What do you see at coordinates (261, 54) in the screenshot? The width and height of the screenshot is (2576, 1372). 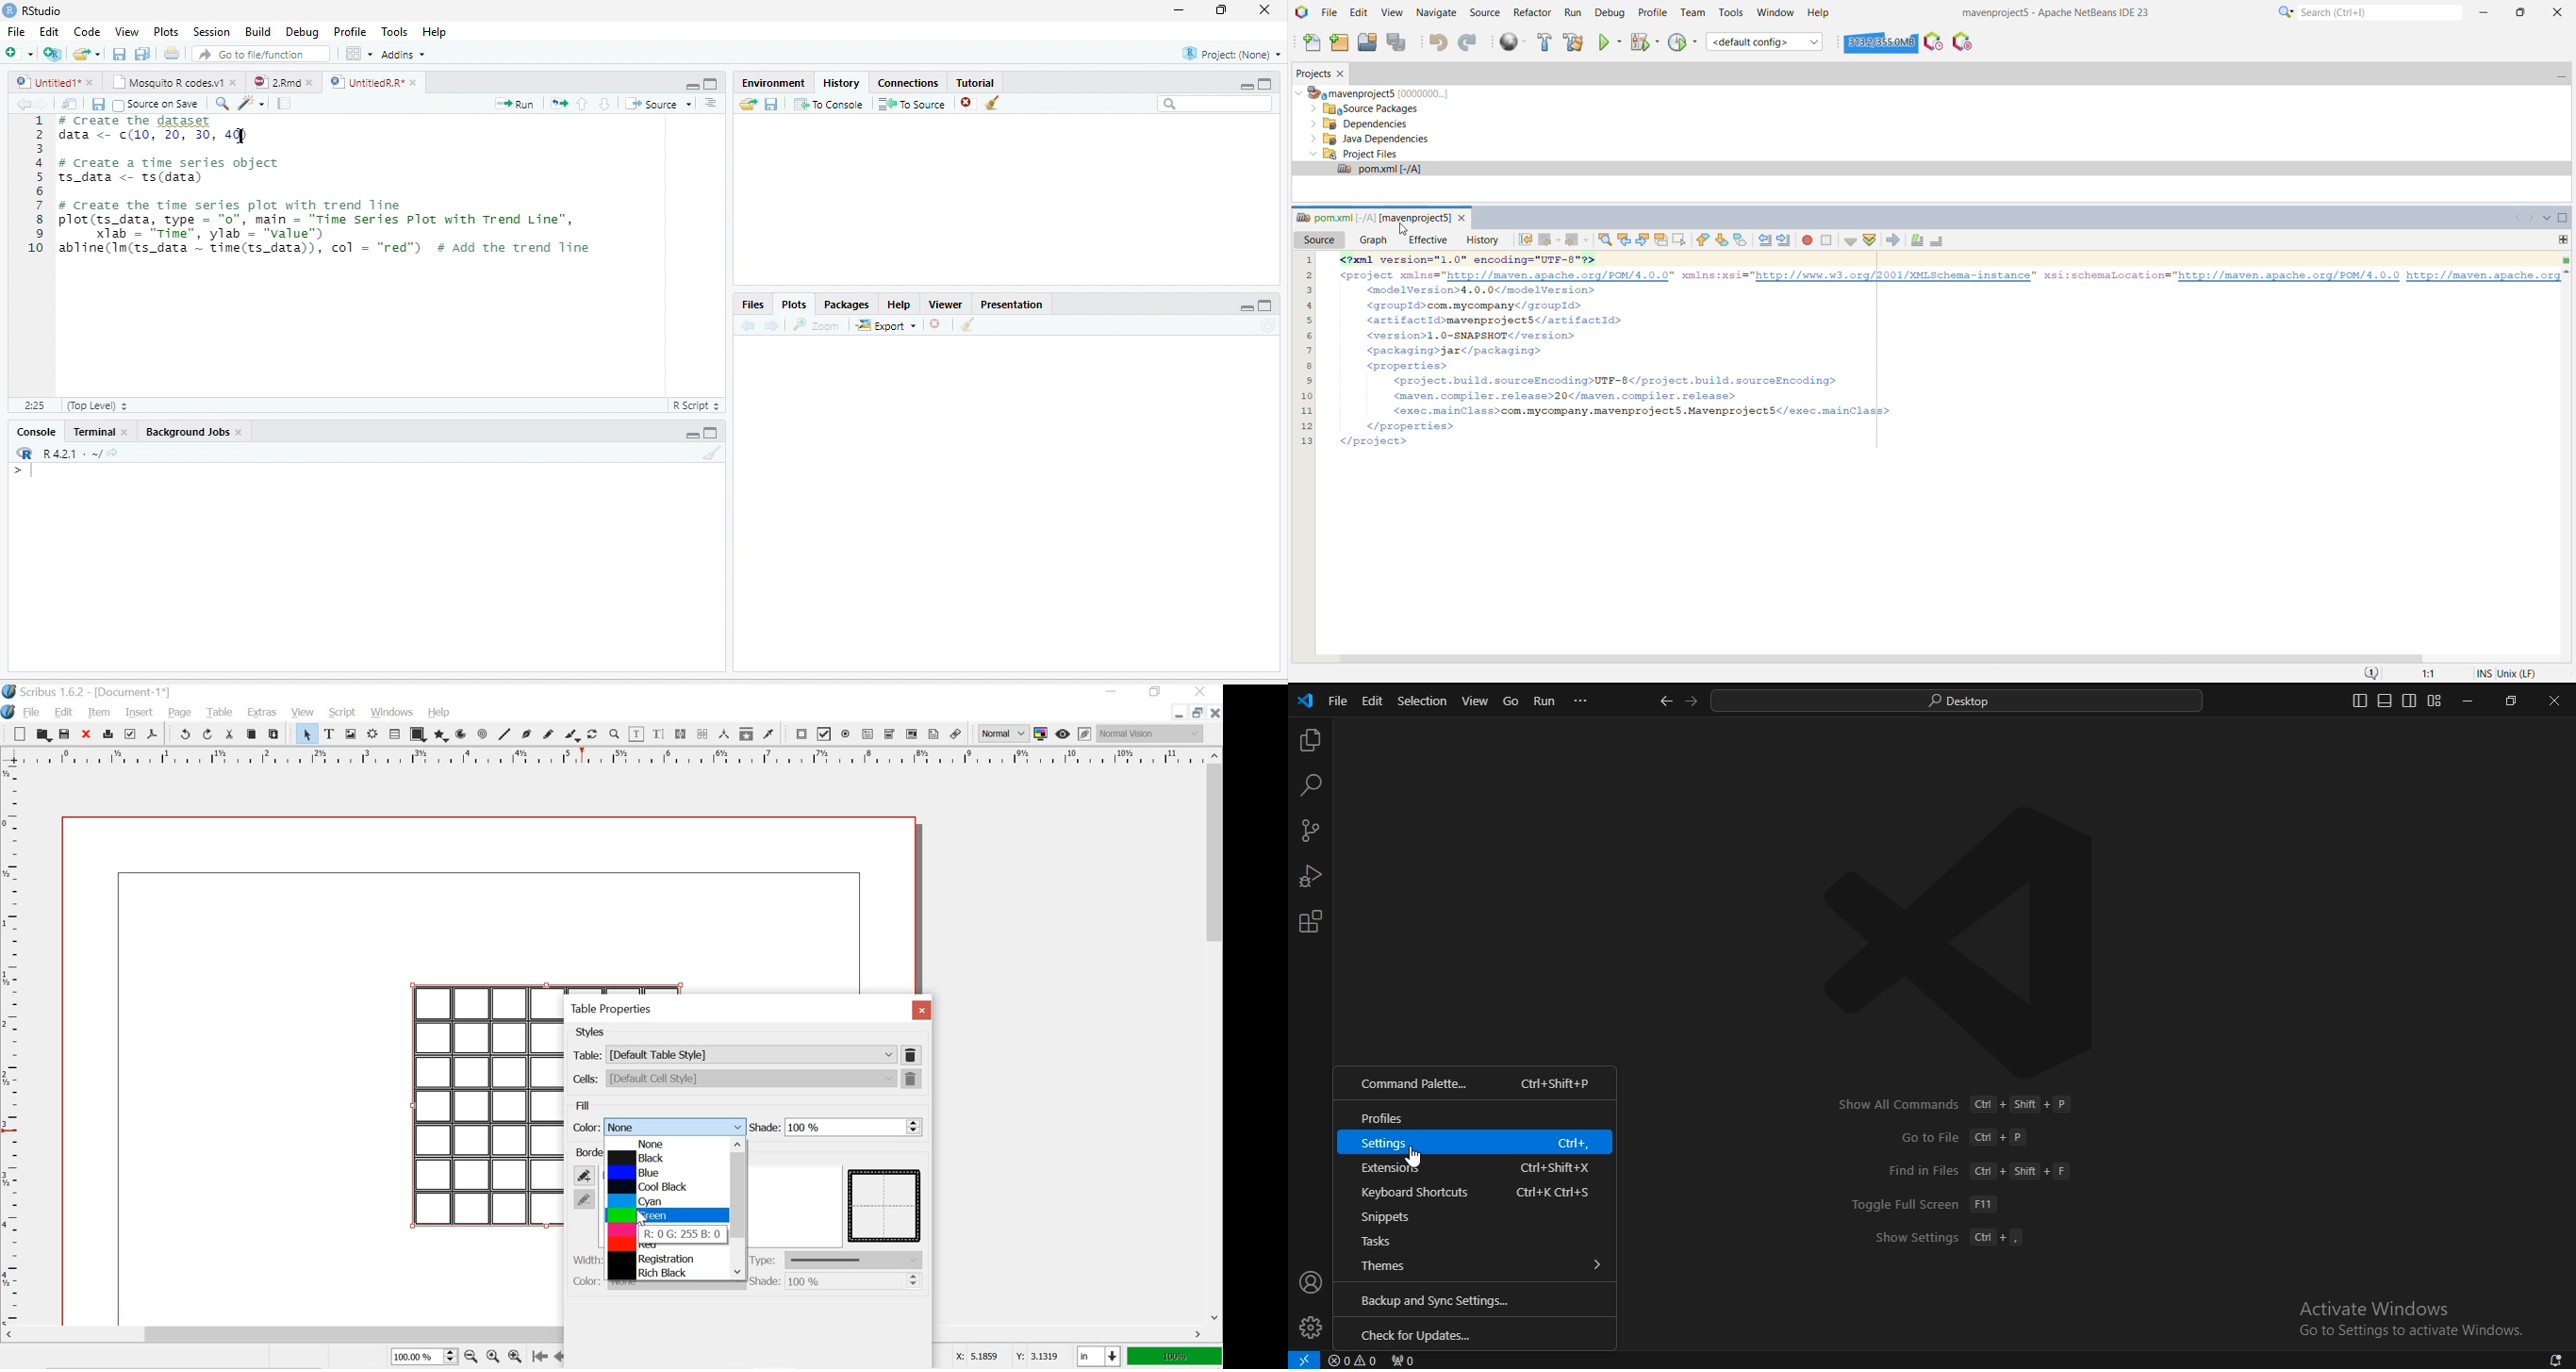 I see `Go to file/function` at bounding box center [261, 54].